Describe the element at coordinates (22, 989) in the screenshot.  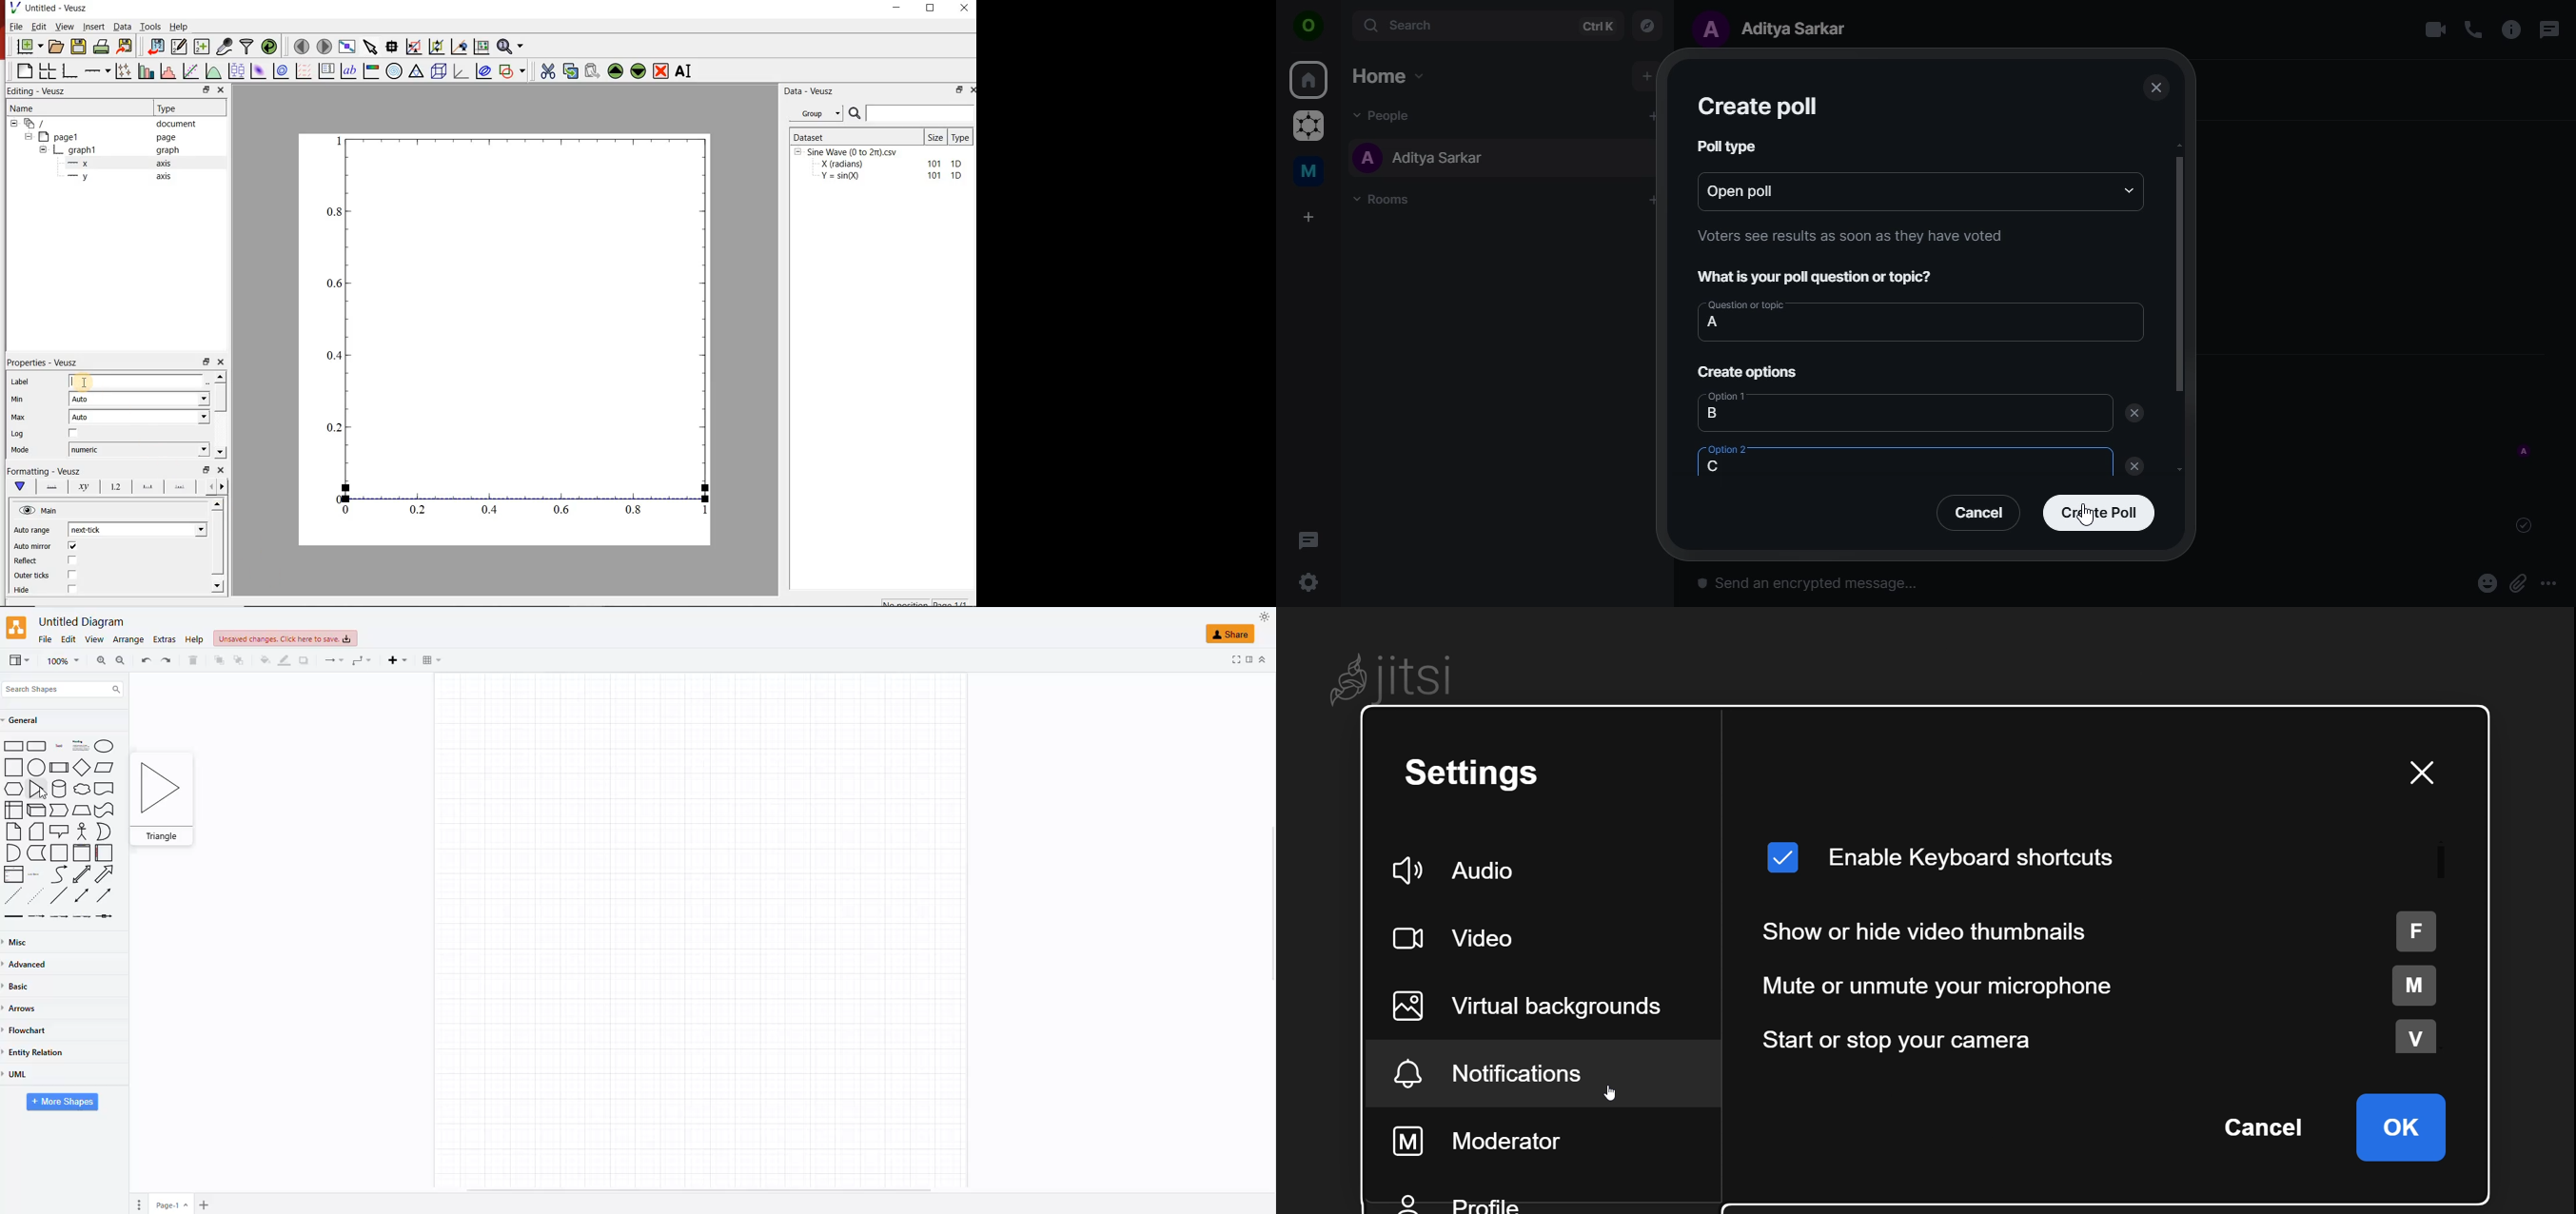
I see `basic` at that location.